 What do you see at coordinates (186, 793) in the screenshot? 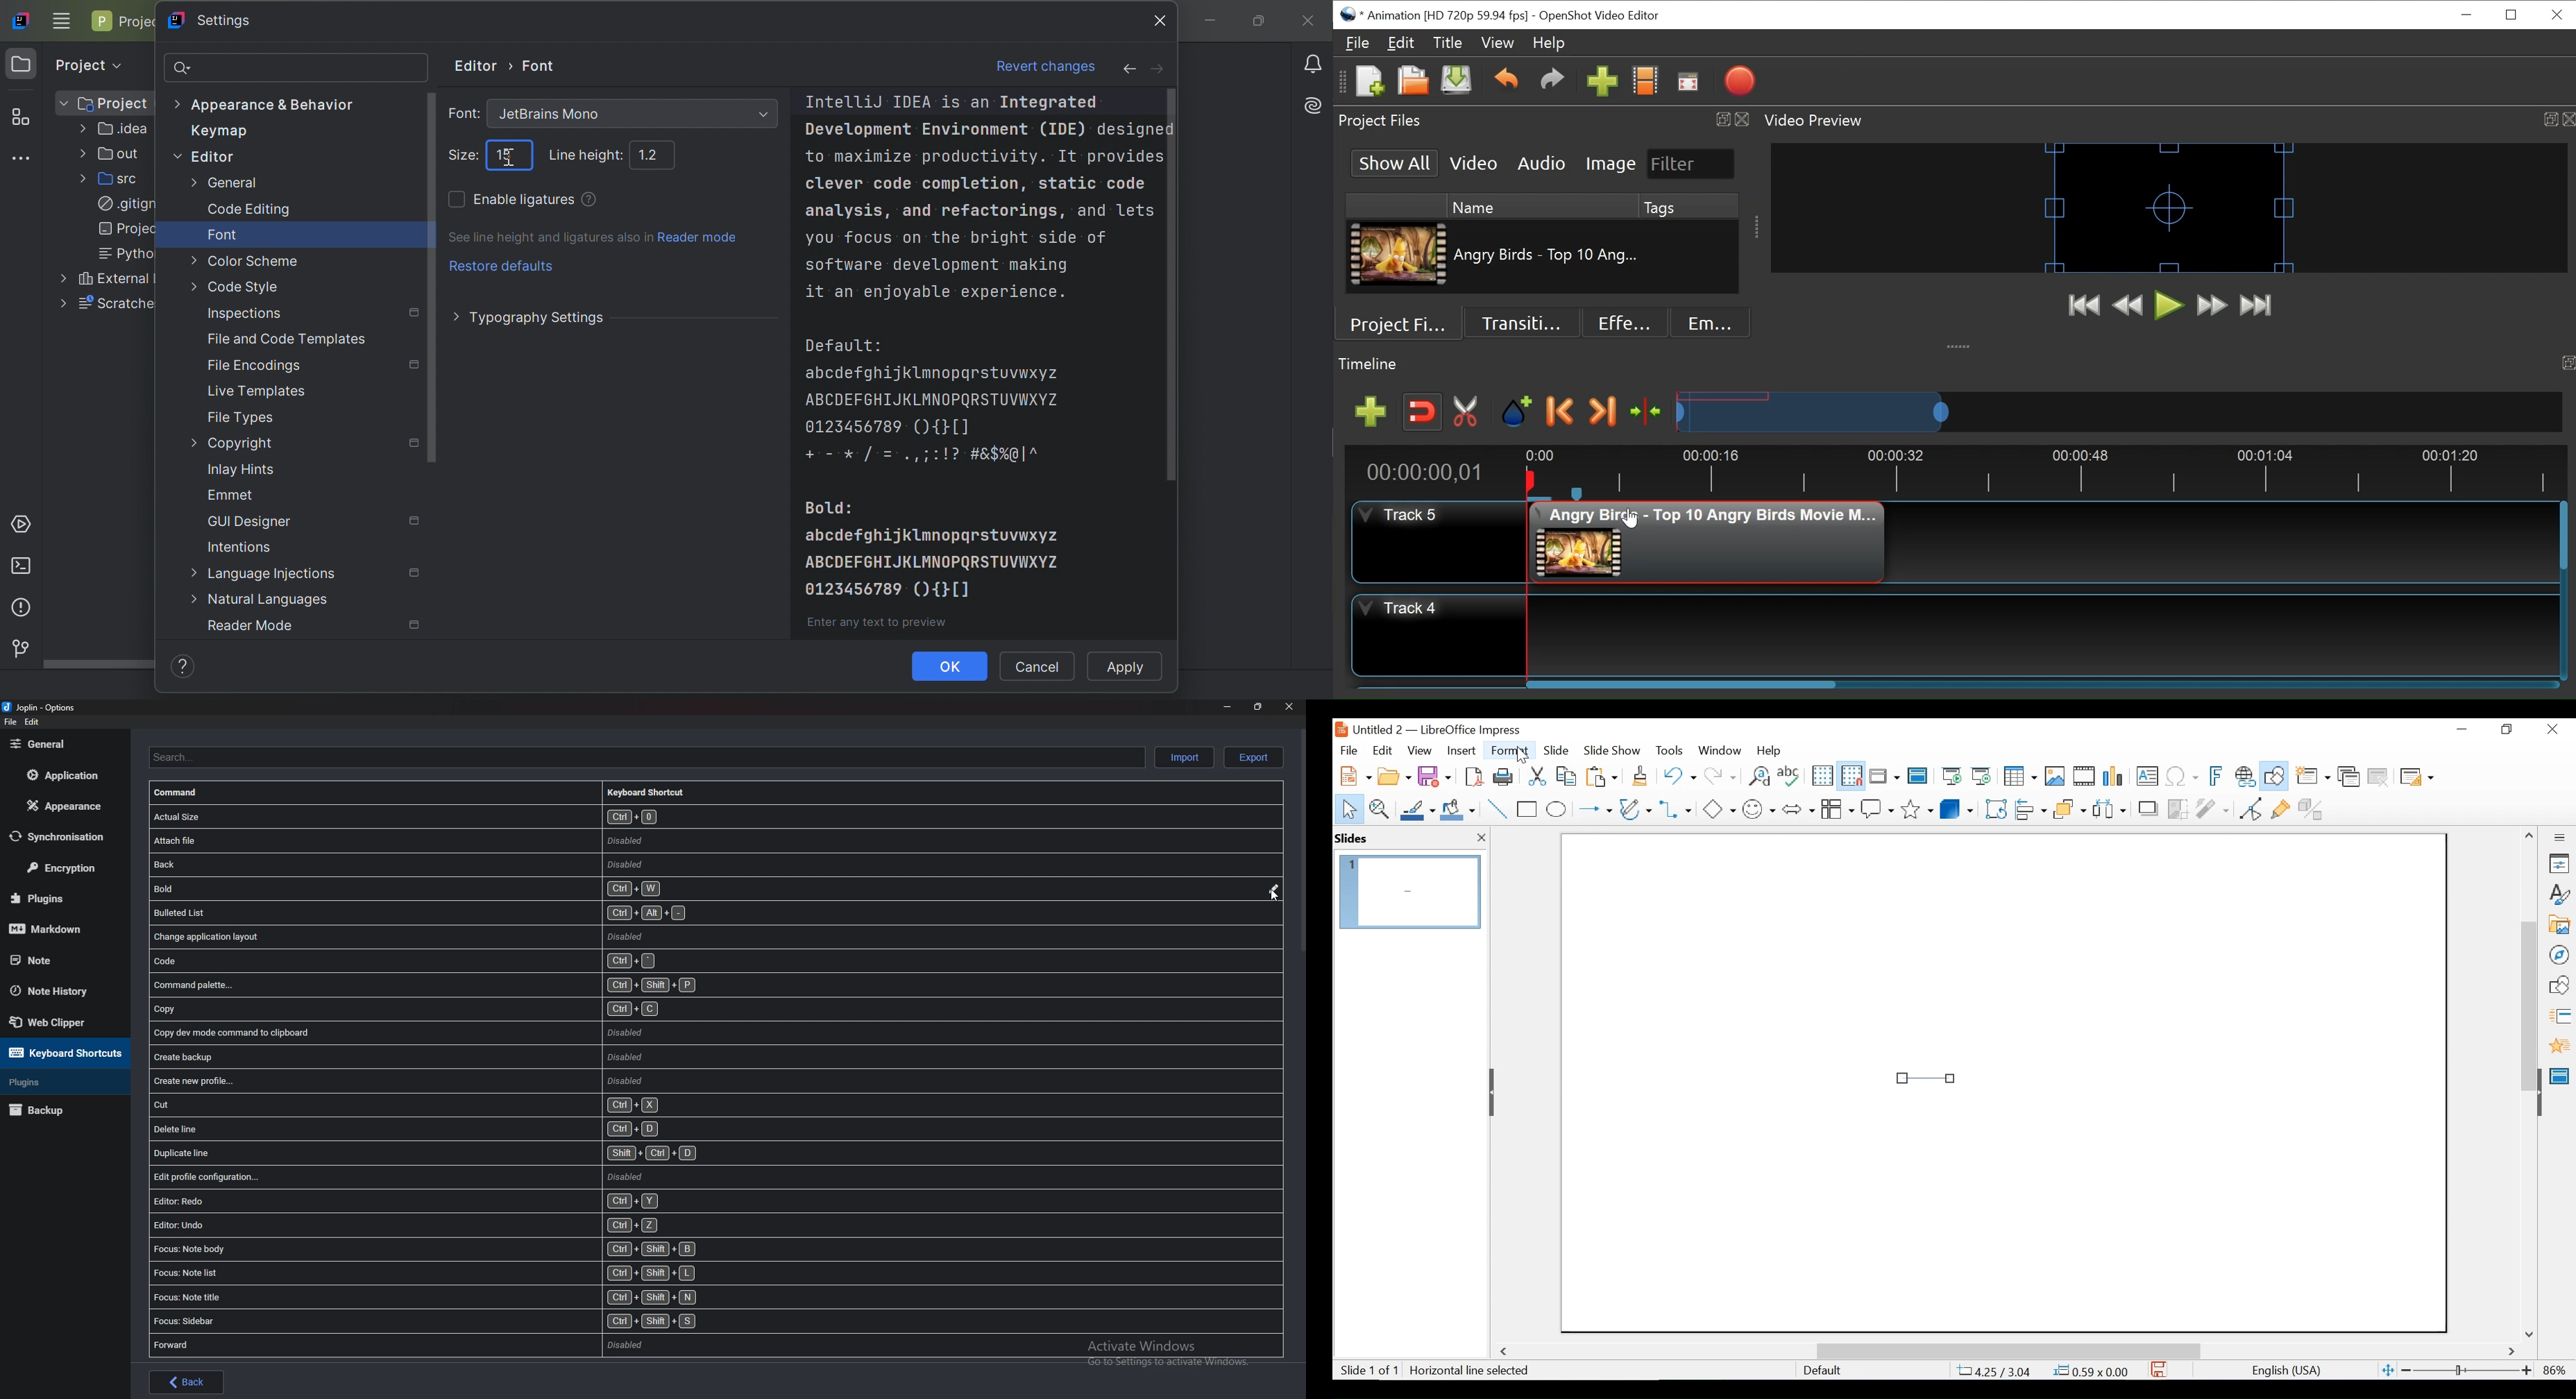
I see `Command` at bounding box center [186, 793].